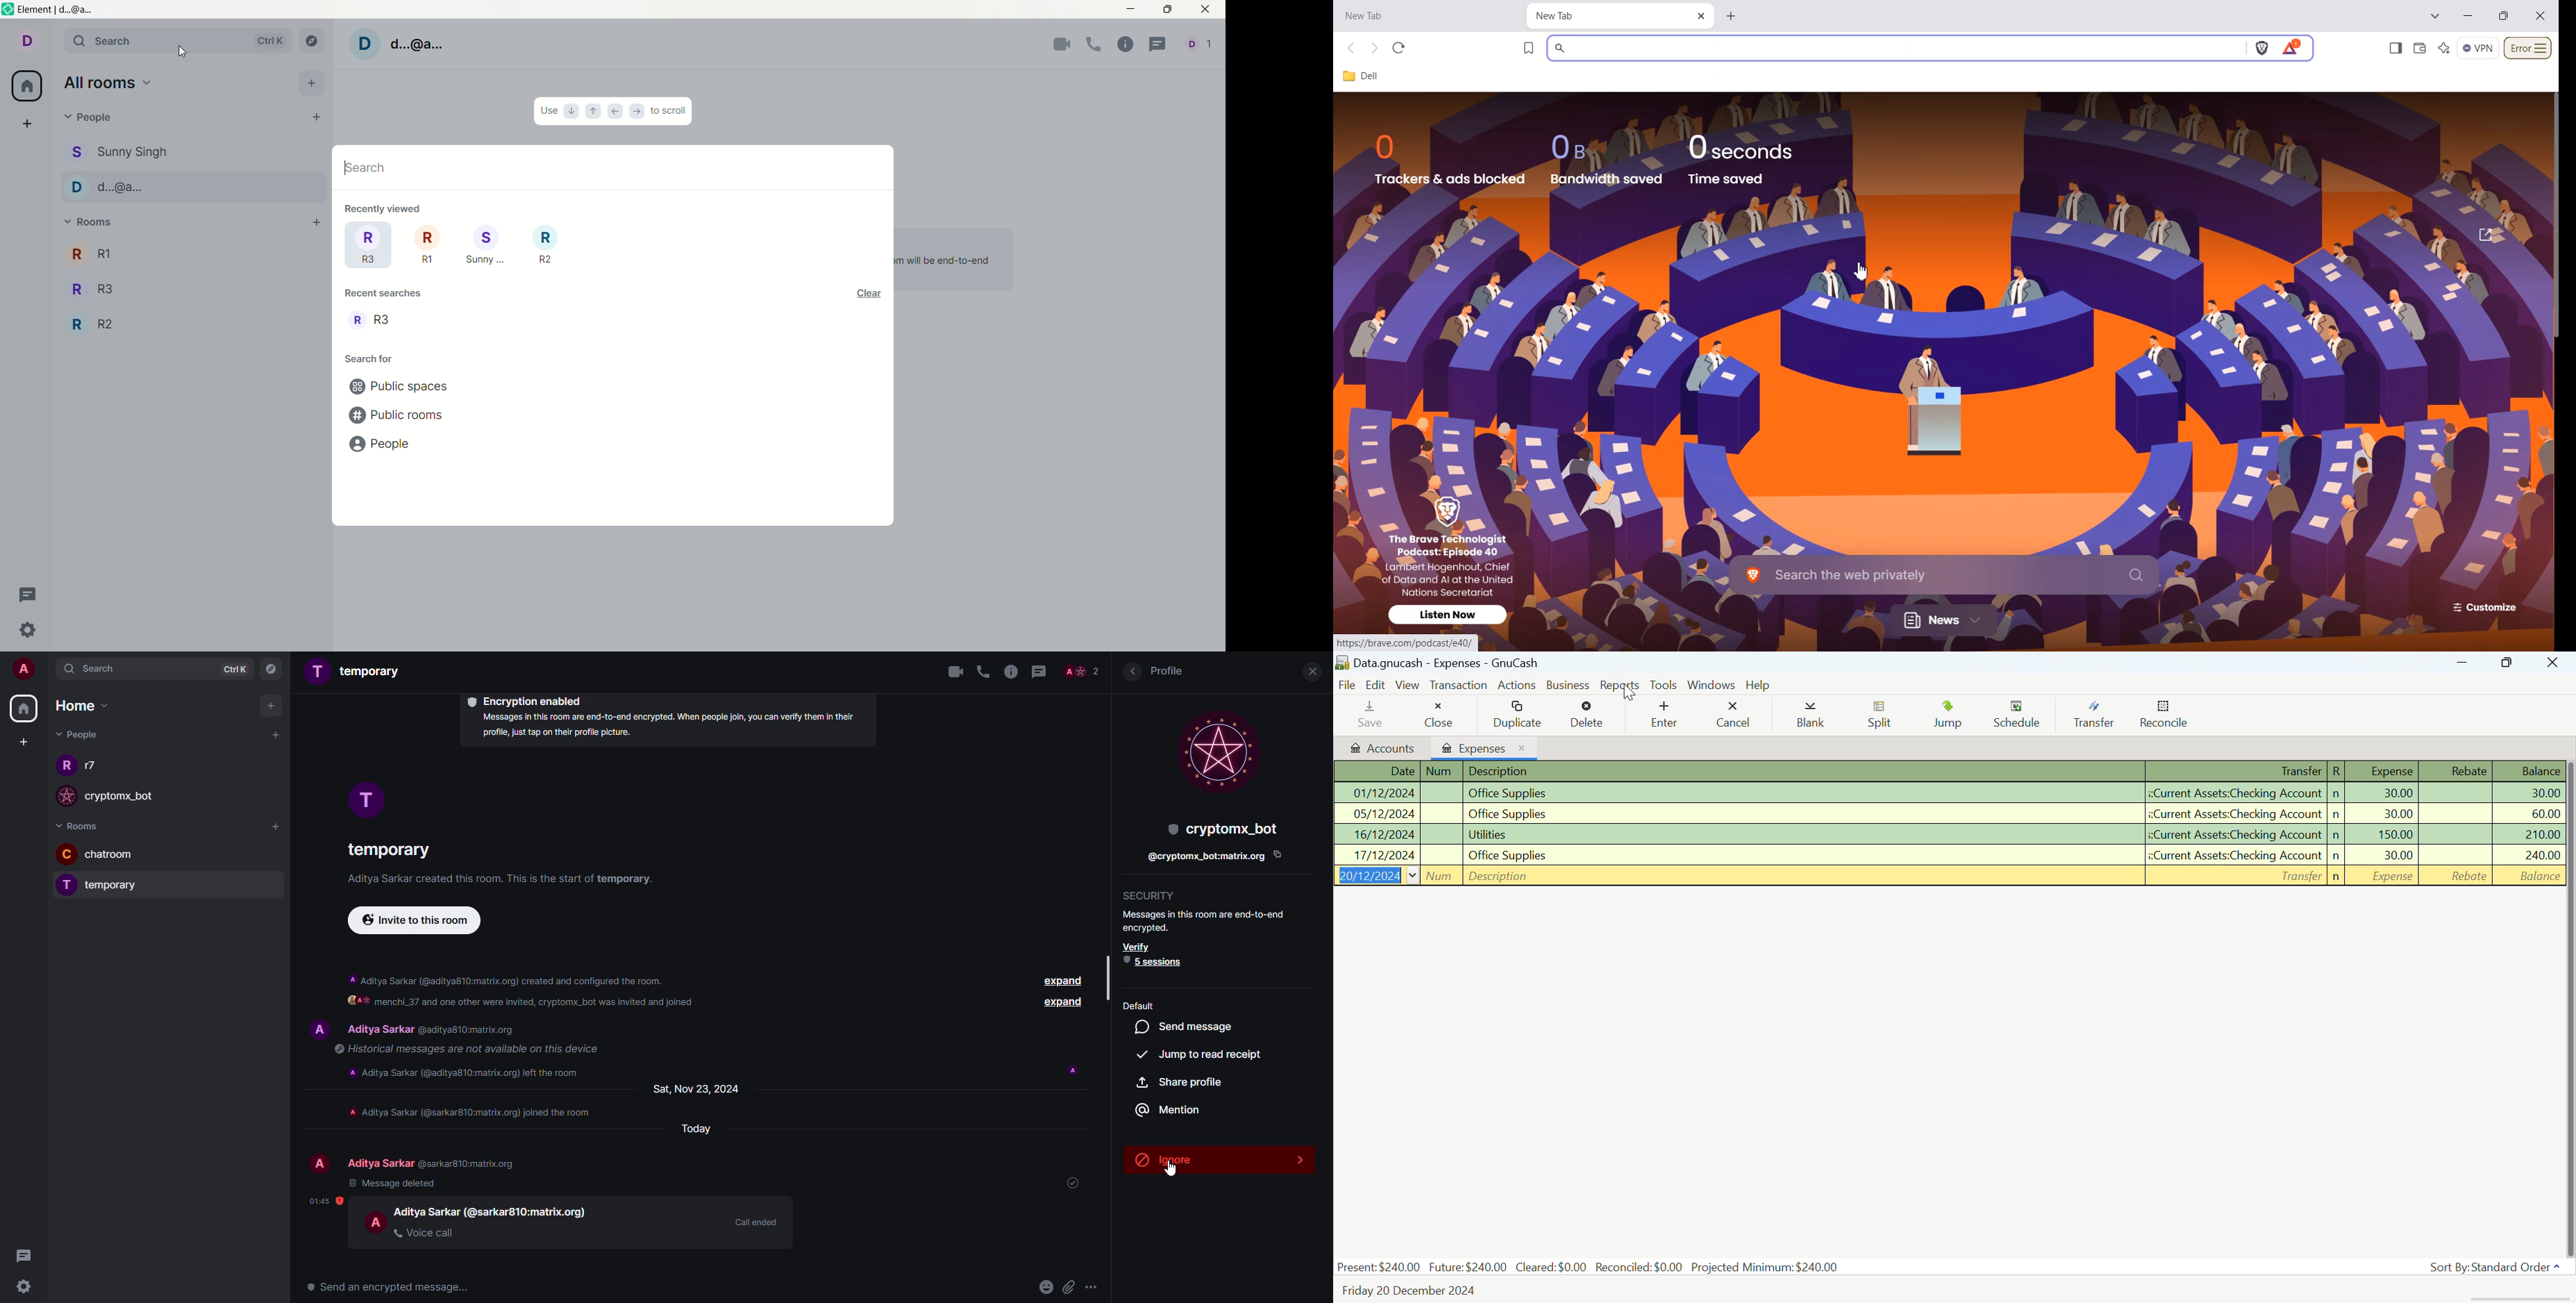  I want to click on R1, so click(87, 255).